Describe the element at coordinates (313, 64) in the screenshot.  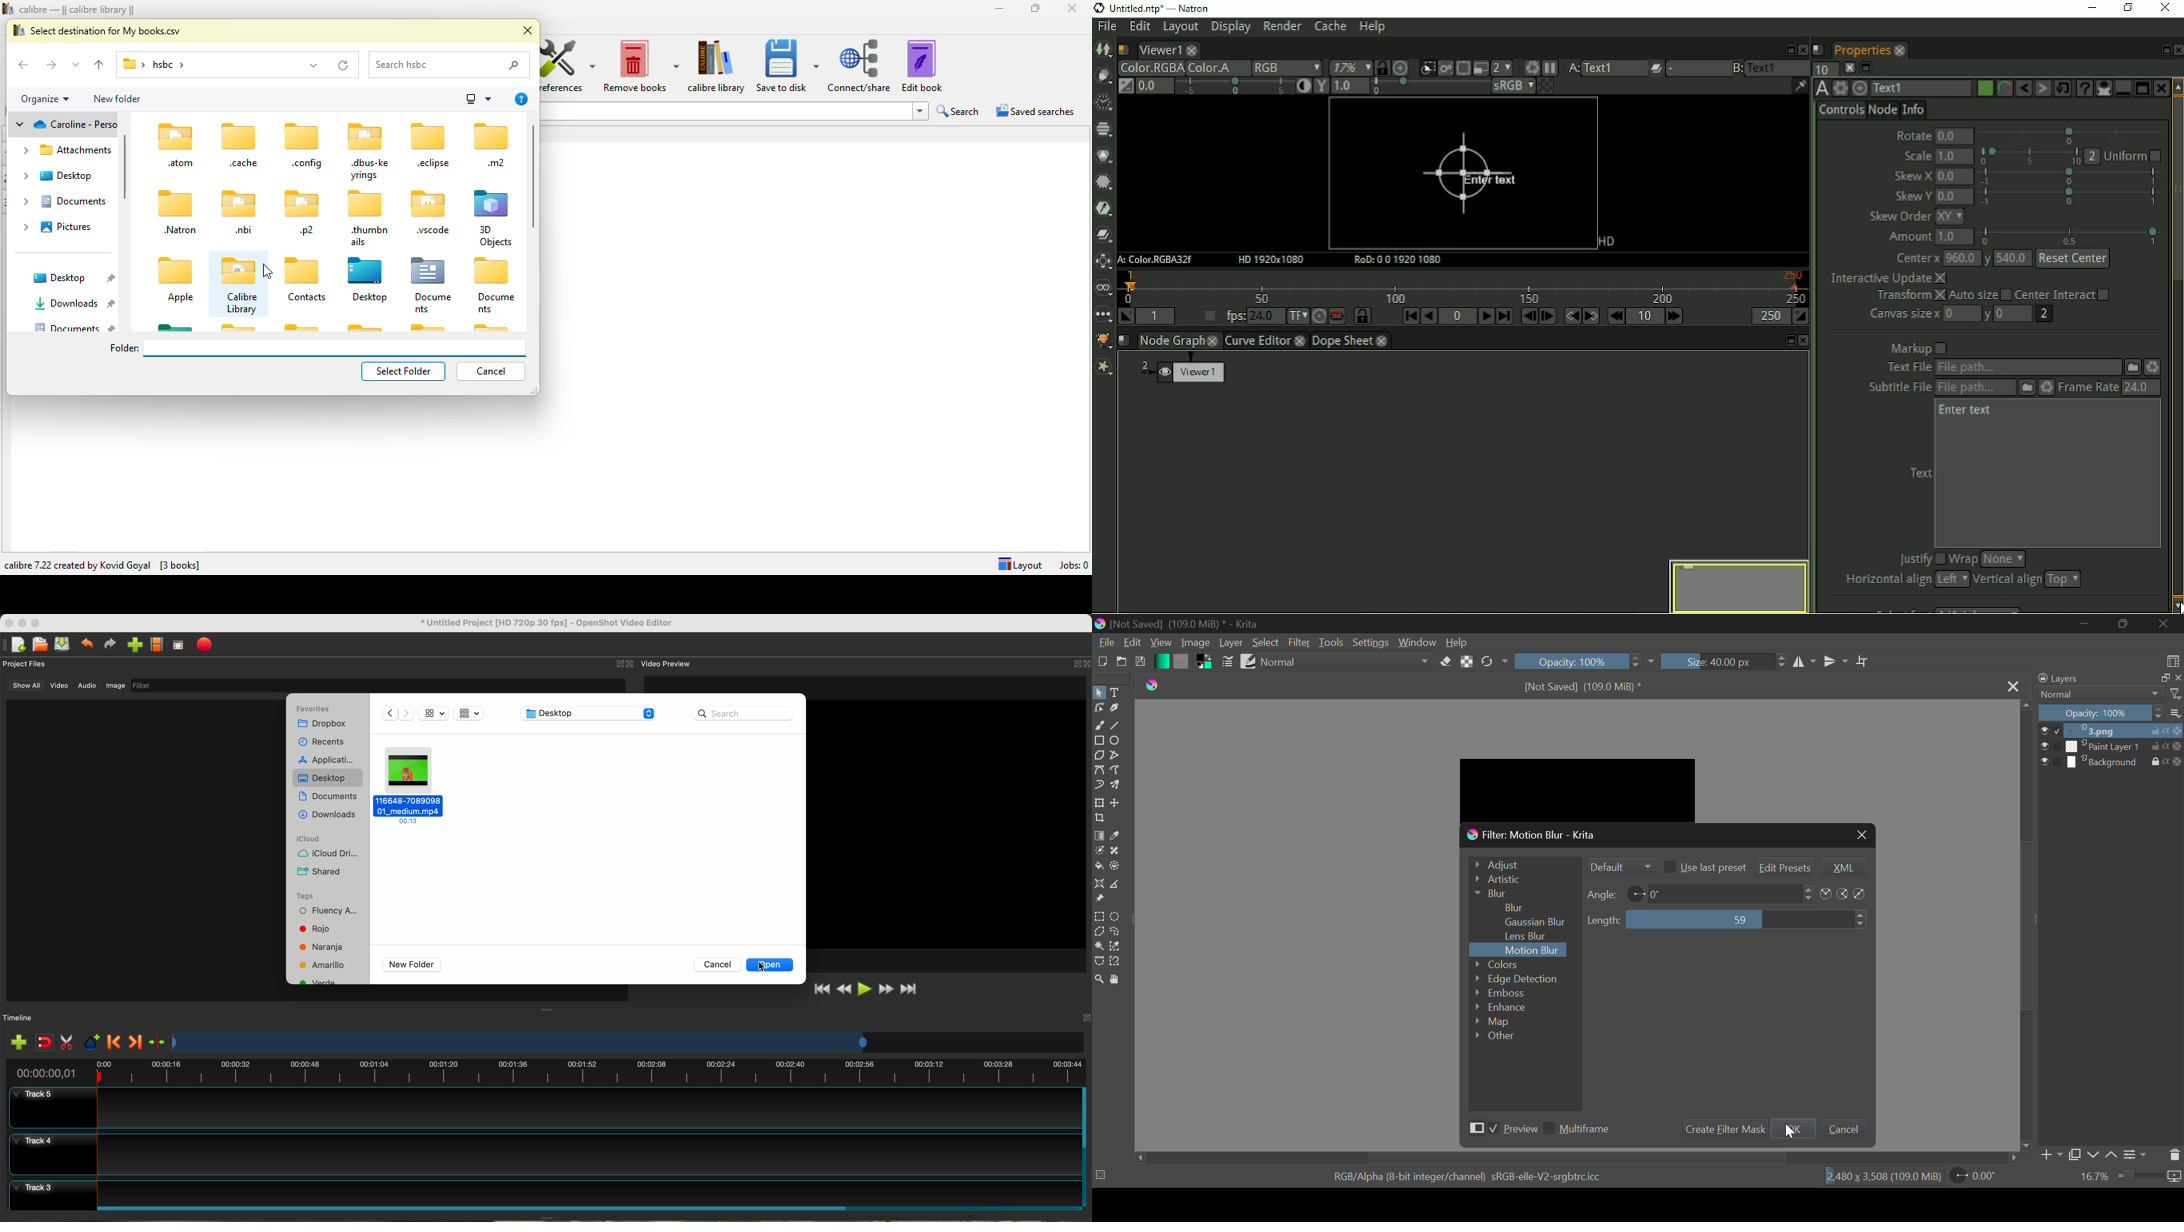
I see `previous locations` at that location.